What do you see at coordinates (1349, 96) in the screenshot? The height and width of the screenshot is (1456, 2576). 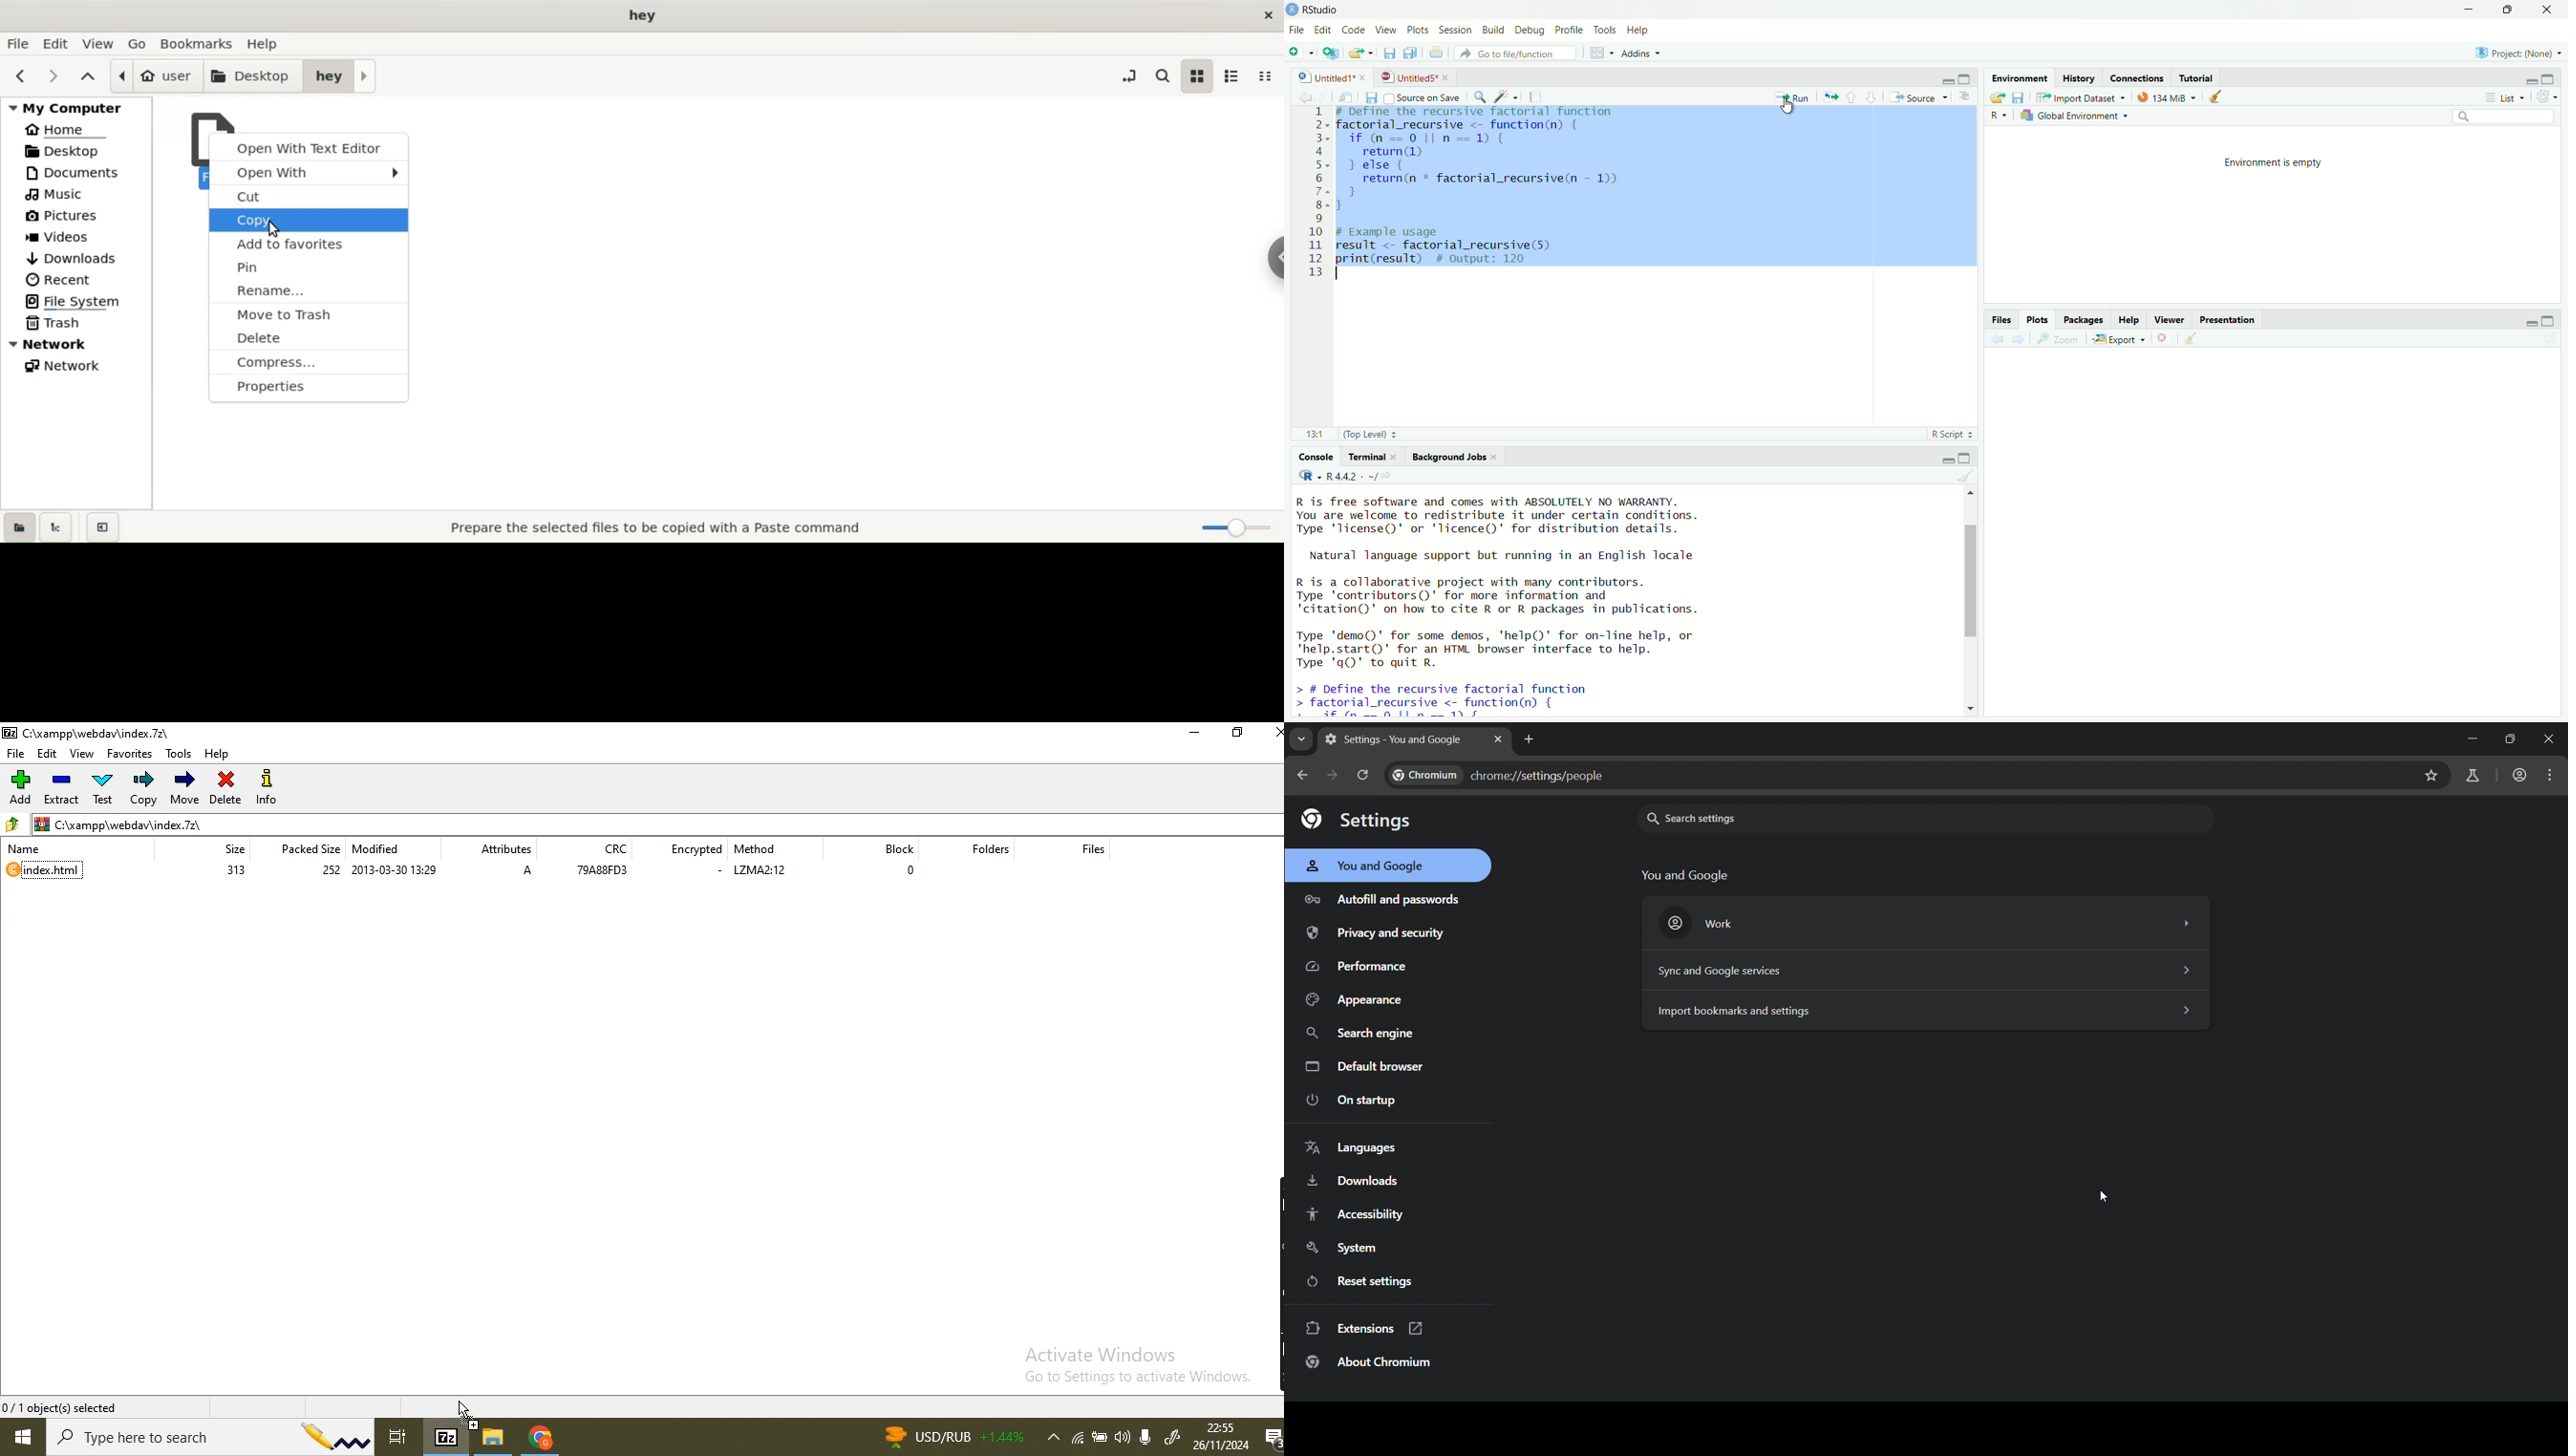 I see `Show in new window` at bounding box center [1349, 96].